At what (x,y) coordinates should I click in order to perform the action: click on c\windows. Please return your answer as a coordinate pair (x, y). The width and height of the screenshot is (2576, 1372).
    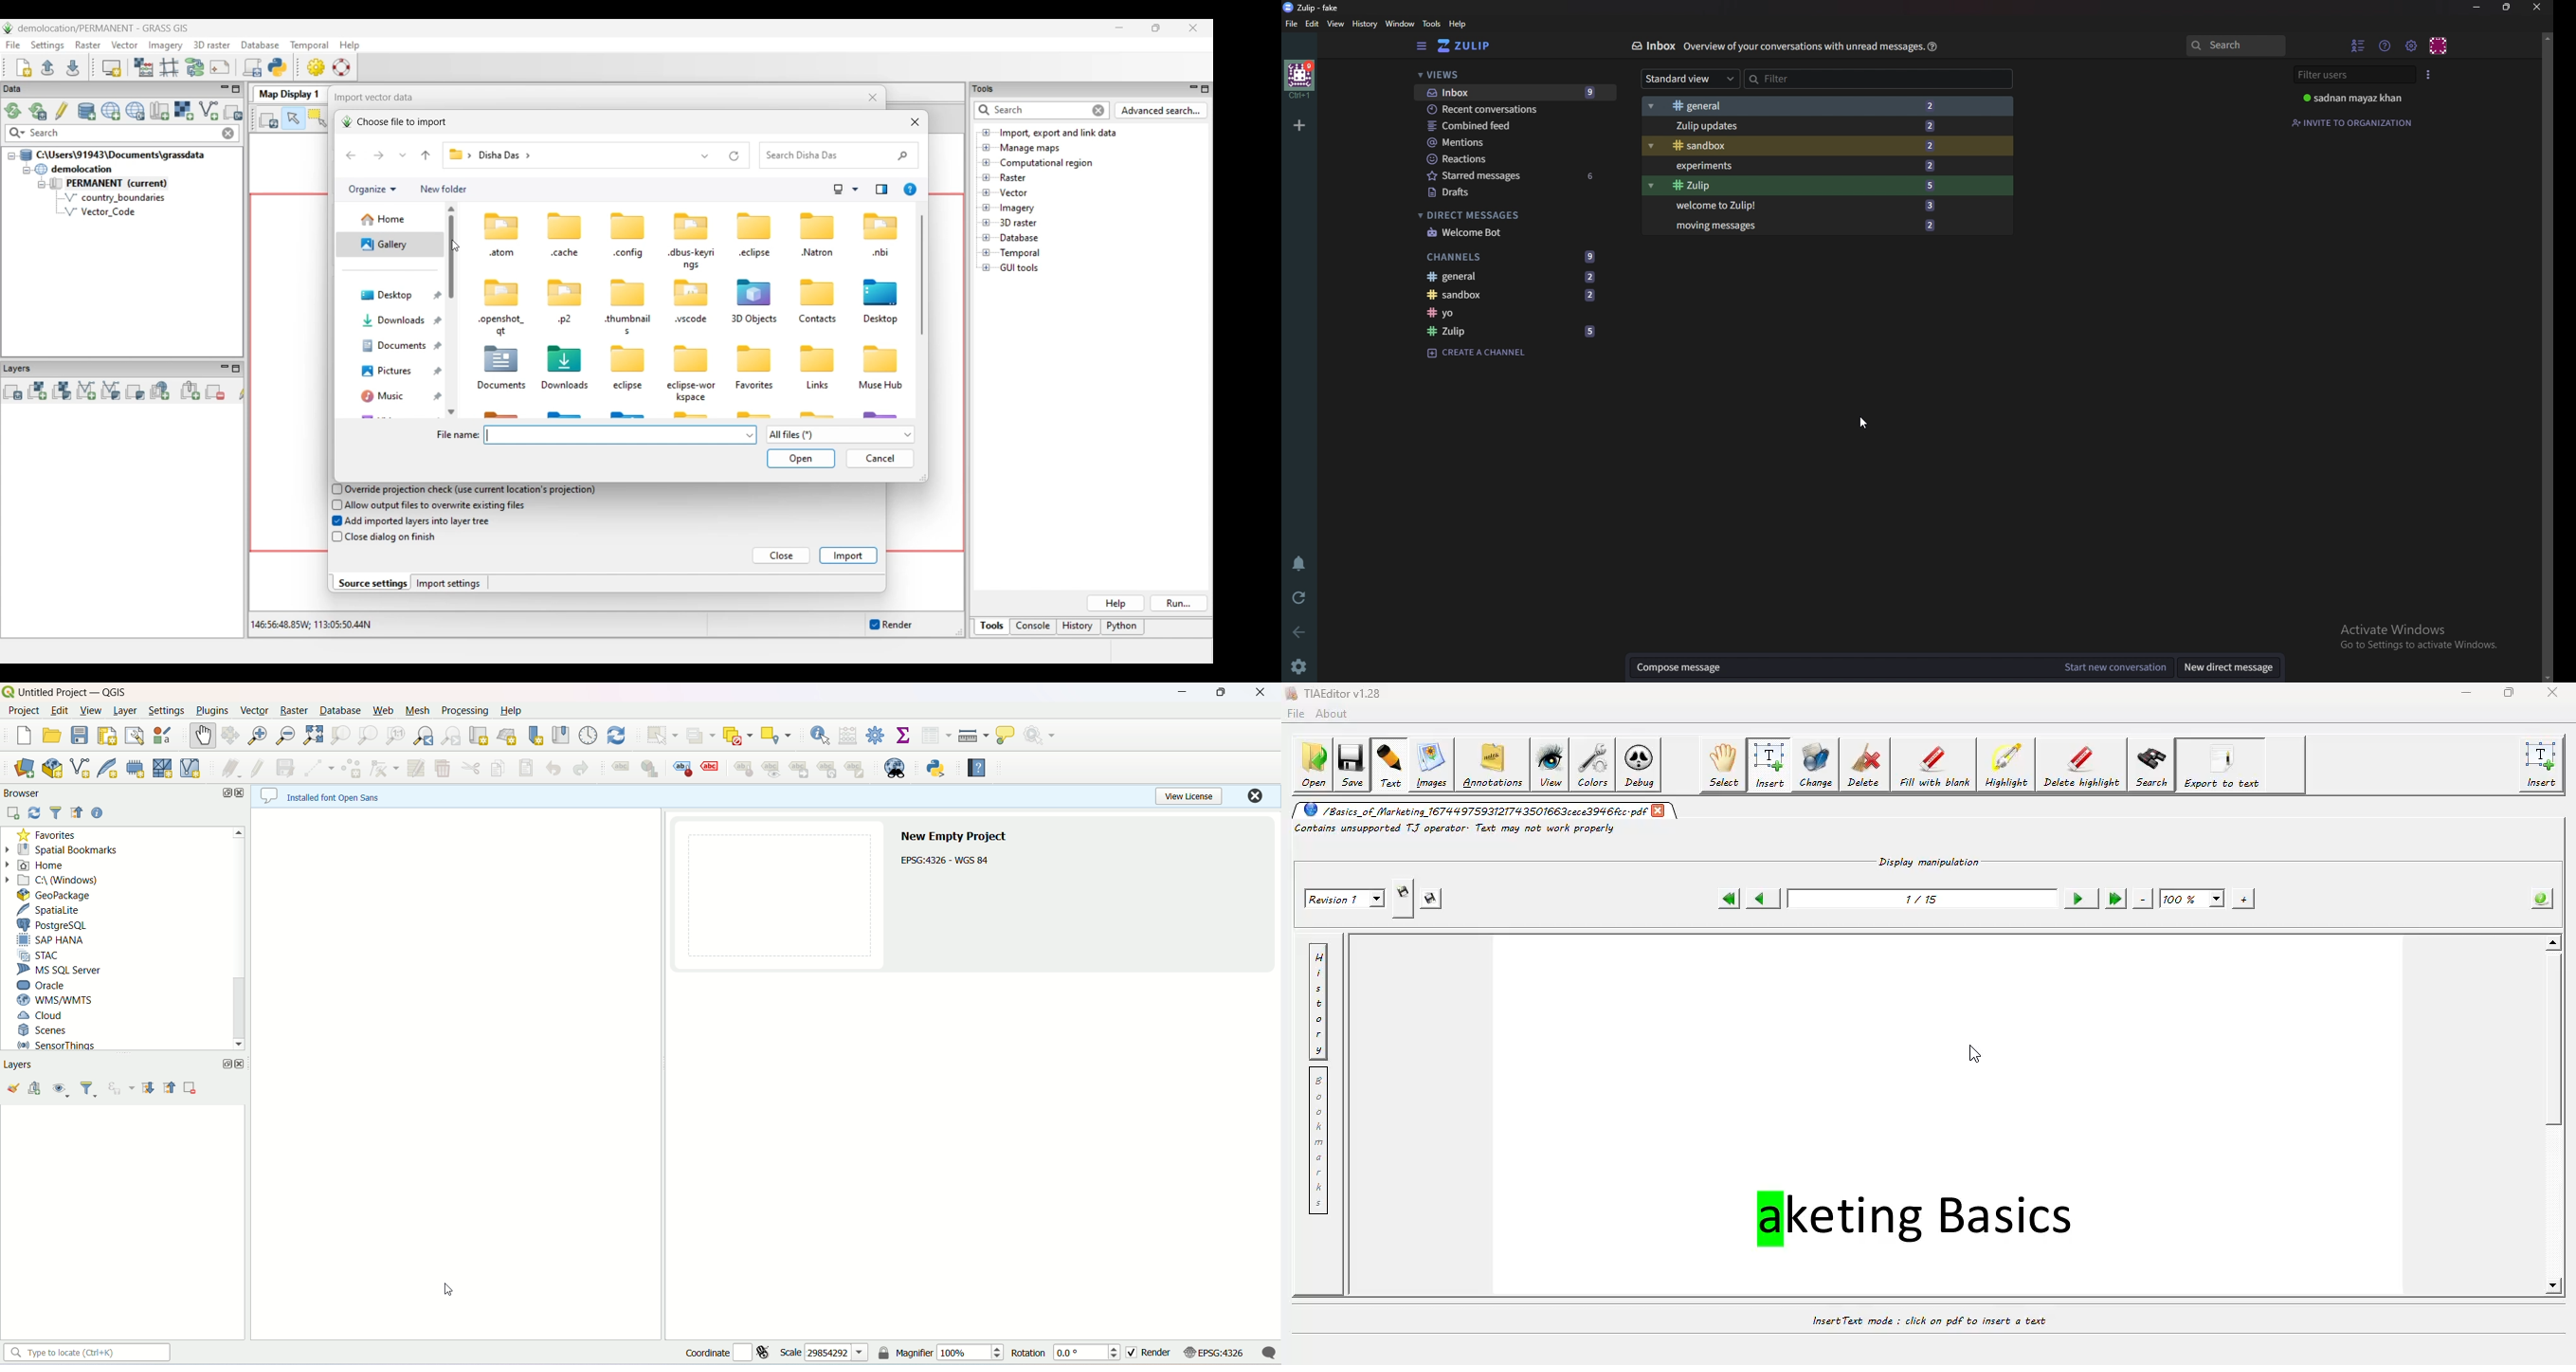
    Looking at the image, I should click on (55, 882).